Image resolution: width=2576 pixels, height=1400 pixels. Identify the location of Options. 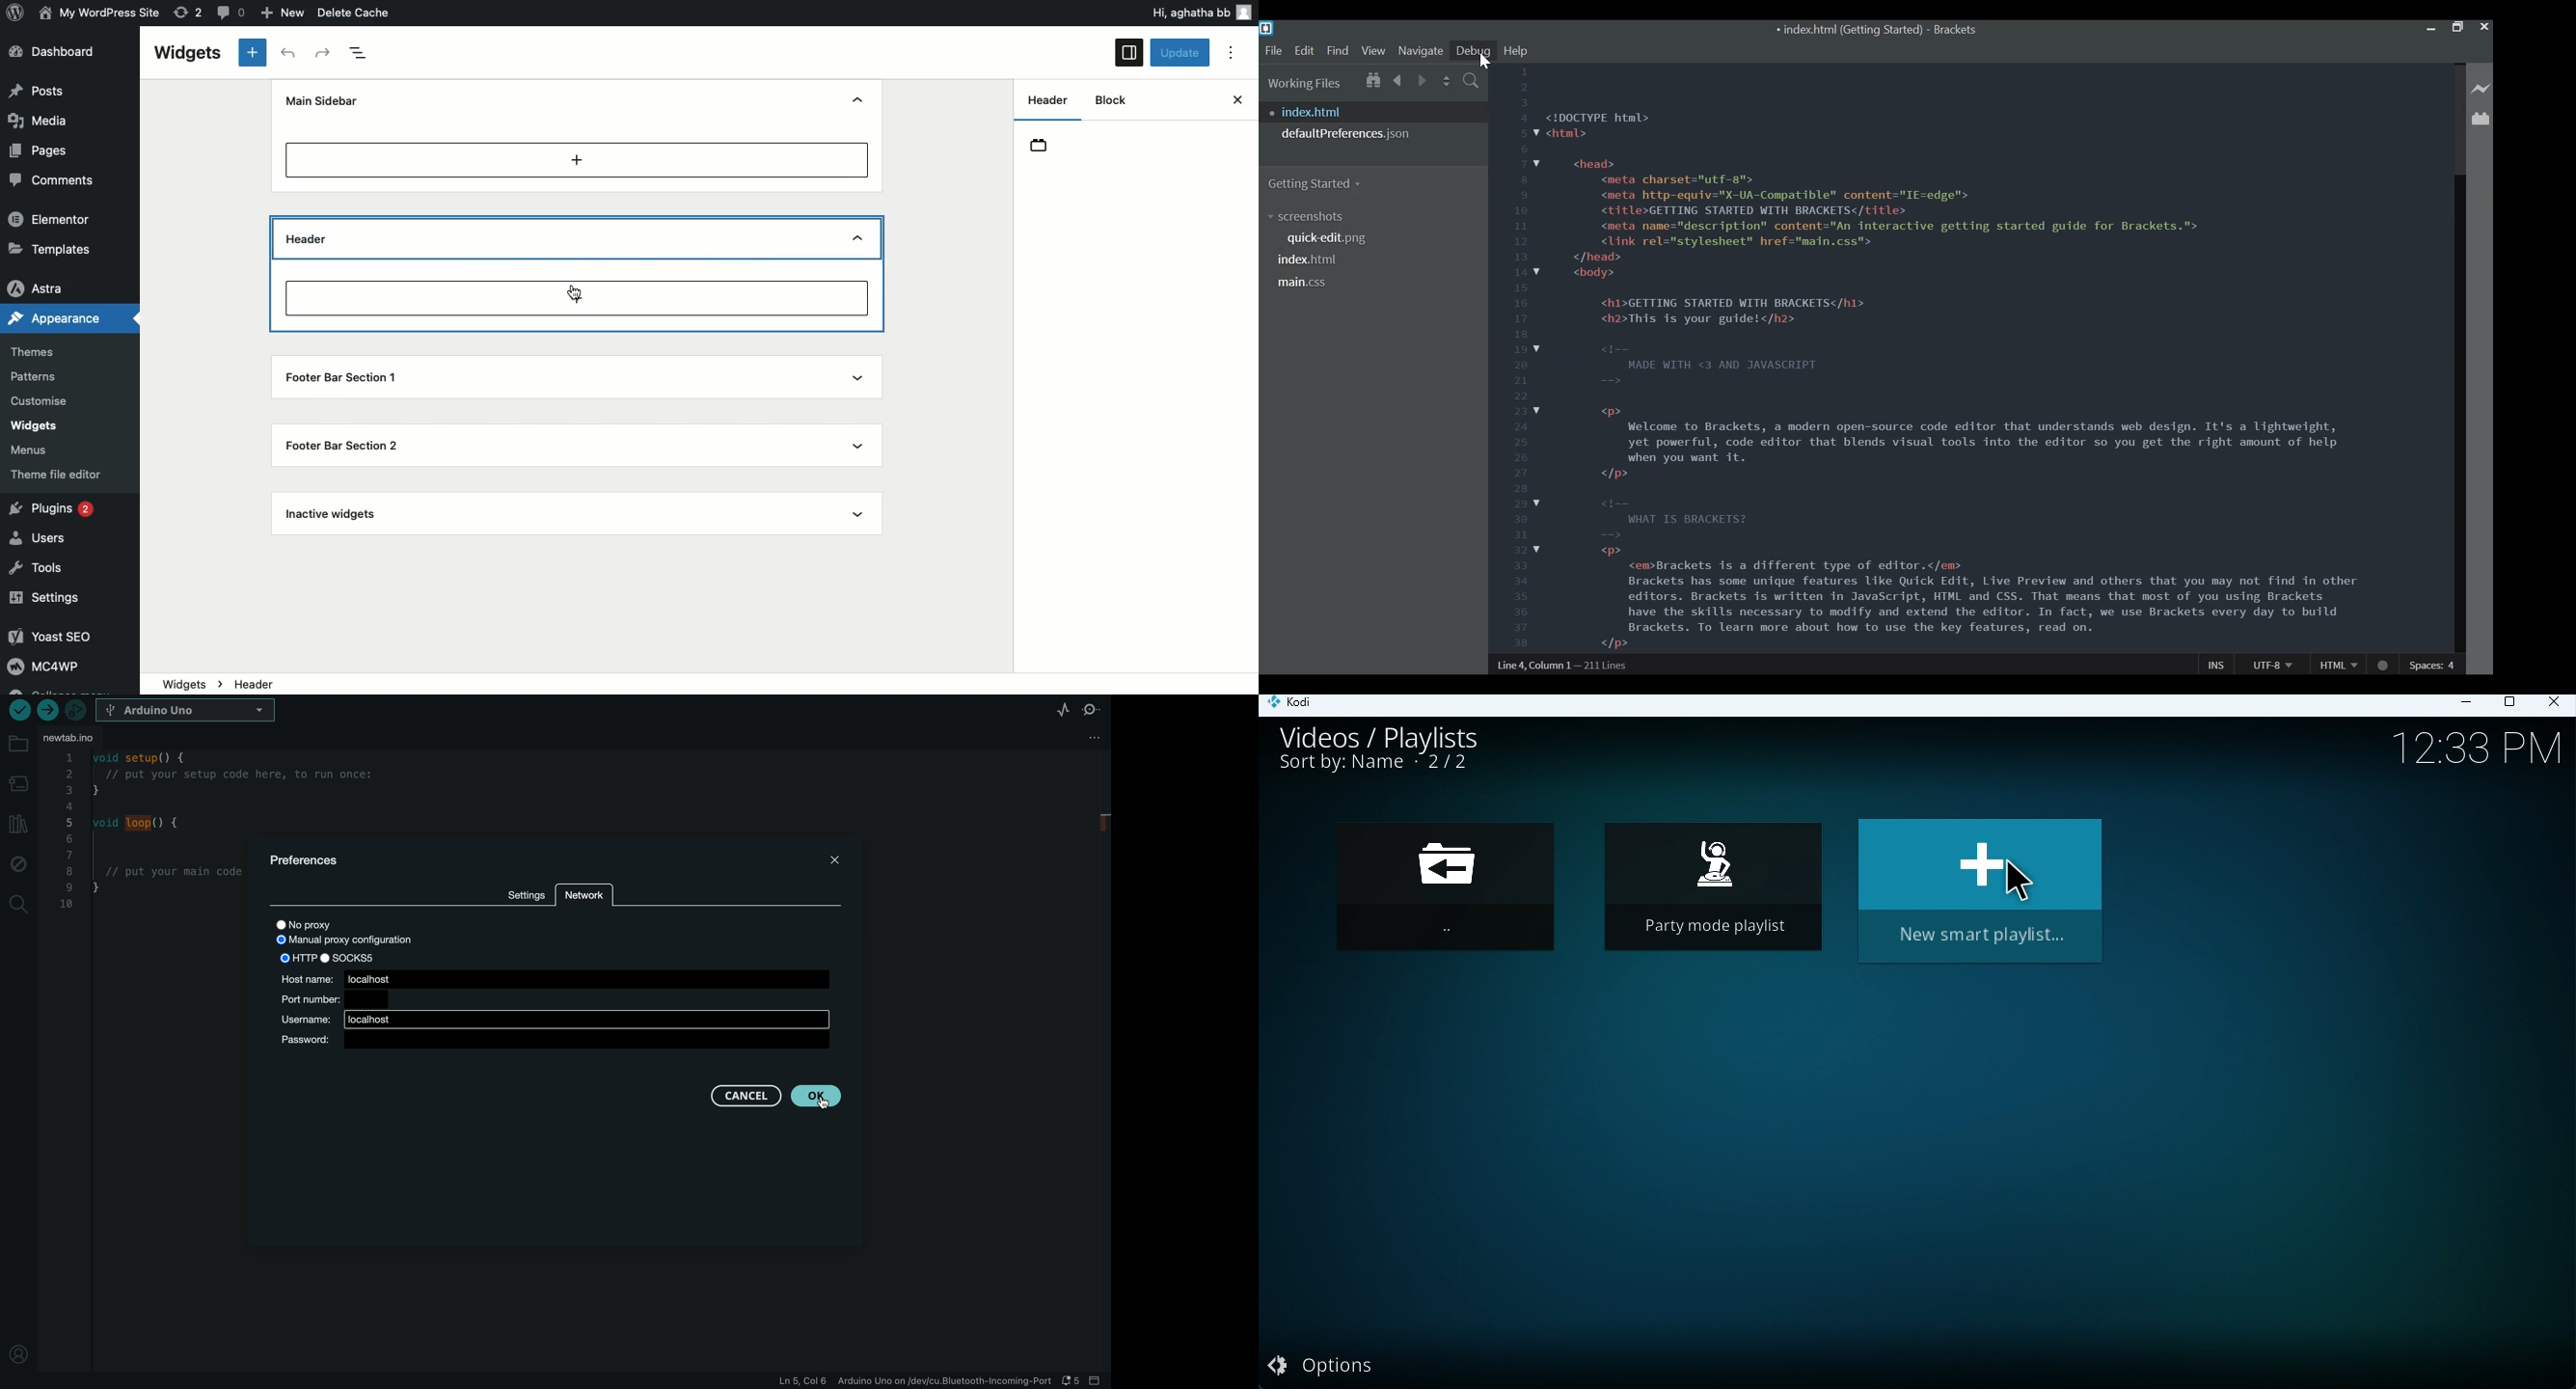
(1231, 53).